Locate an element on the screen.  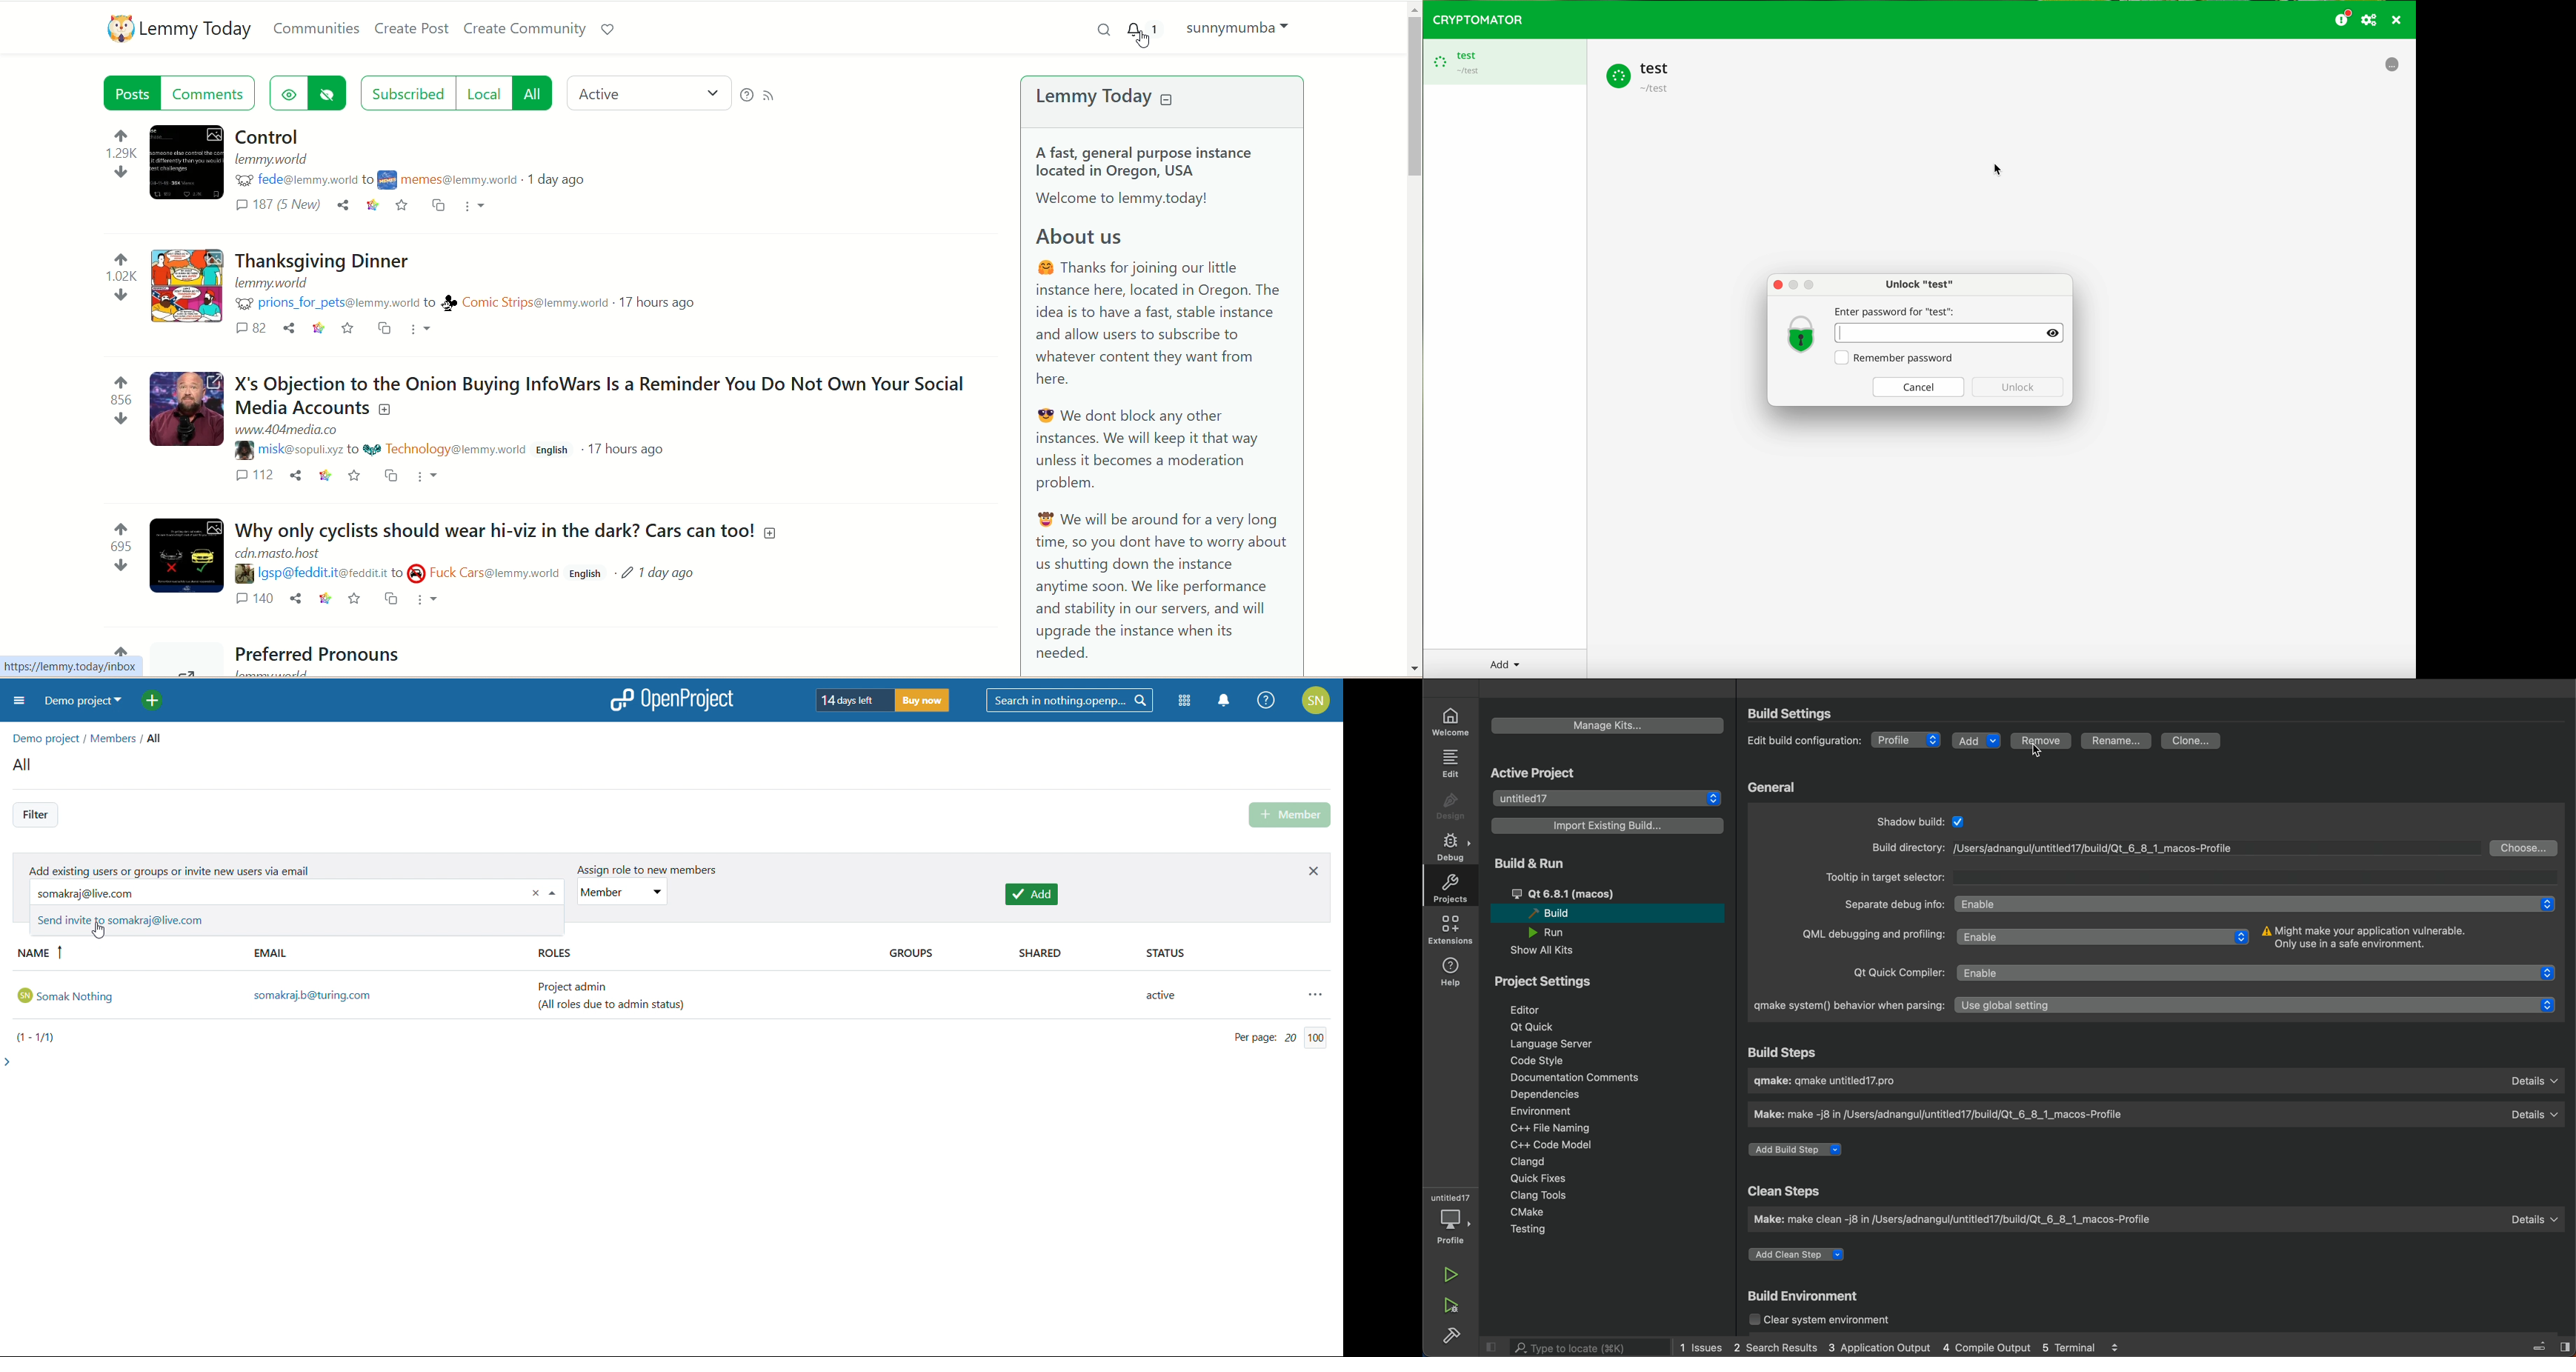
share is located at coordinates (293, 476).